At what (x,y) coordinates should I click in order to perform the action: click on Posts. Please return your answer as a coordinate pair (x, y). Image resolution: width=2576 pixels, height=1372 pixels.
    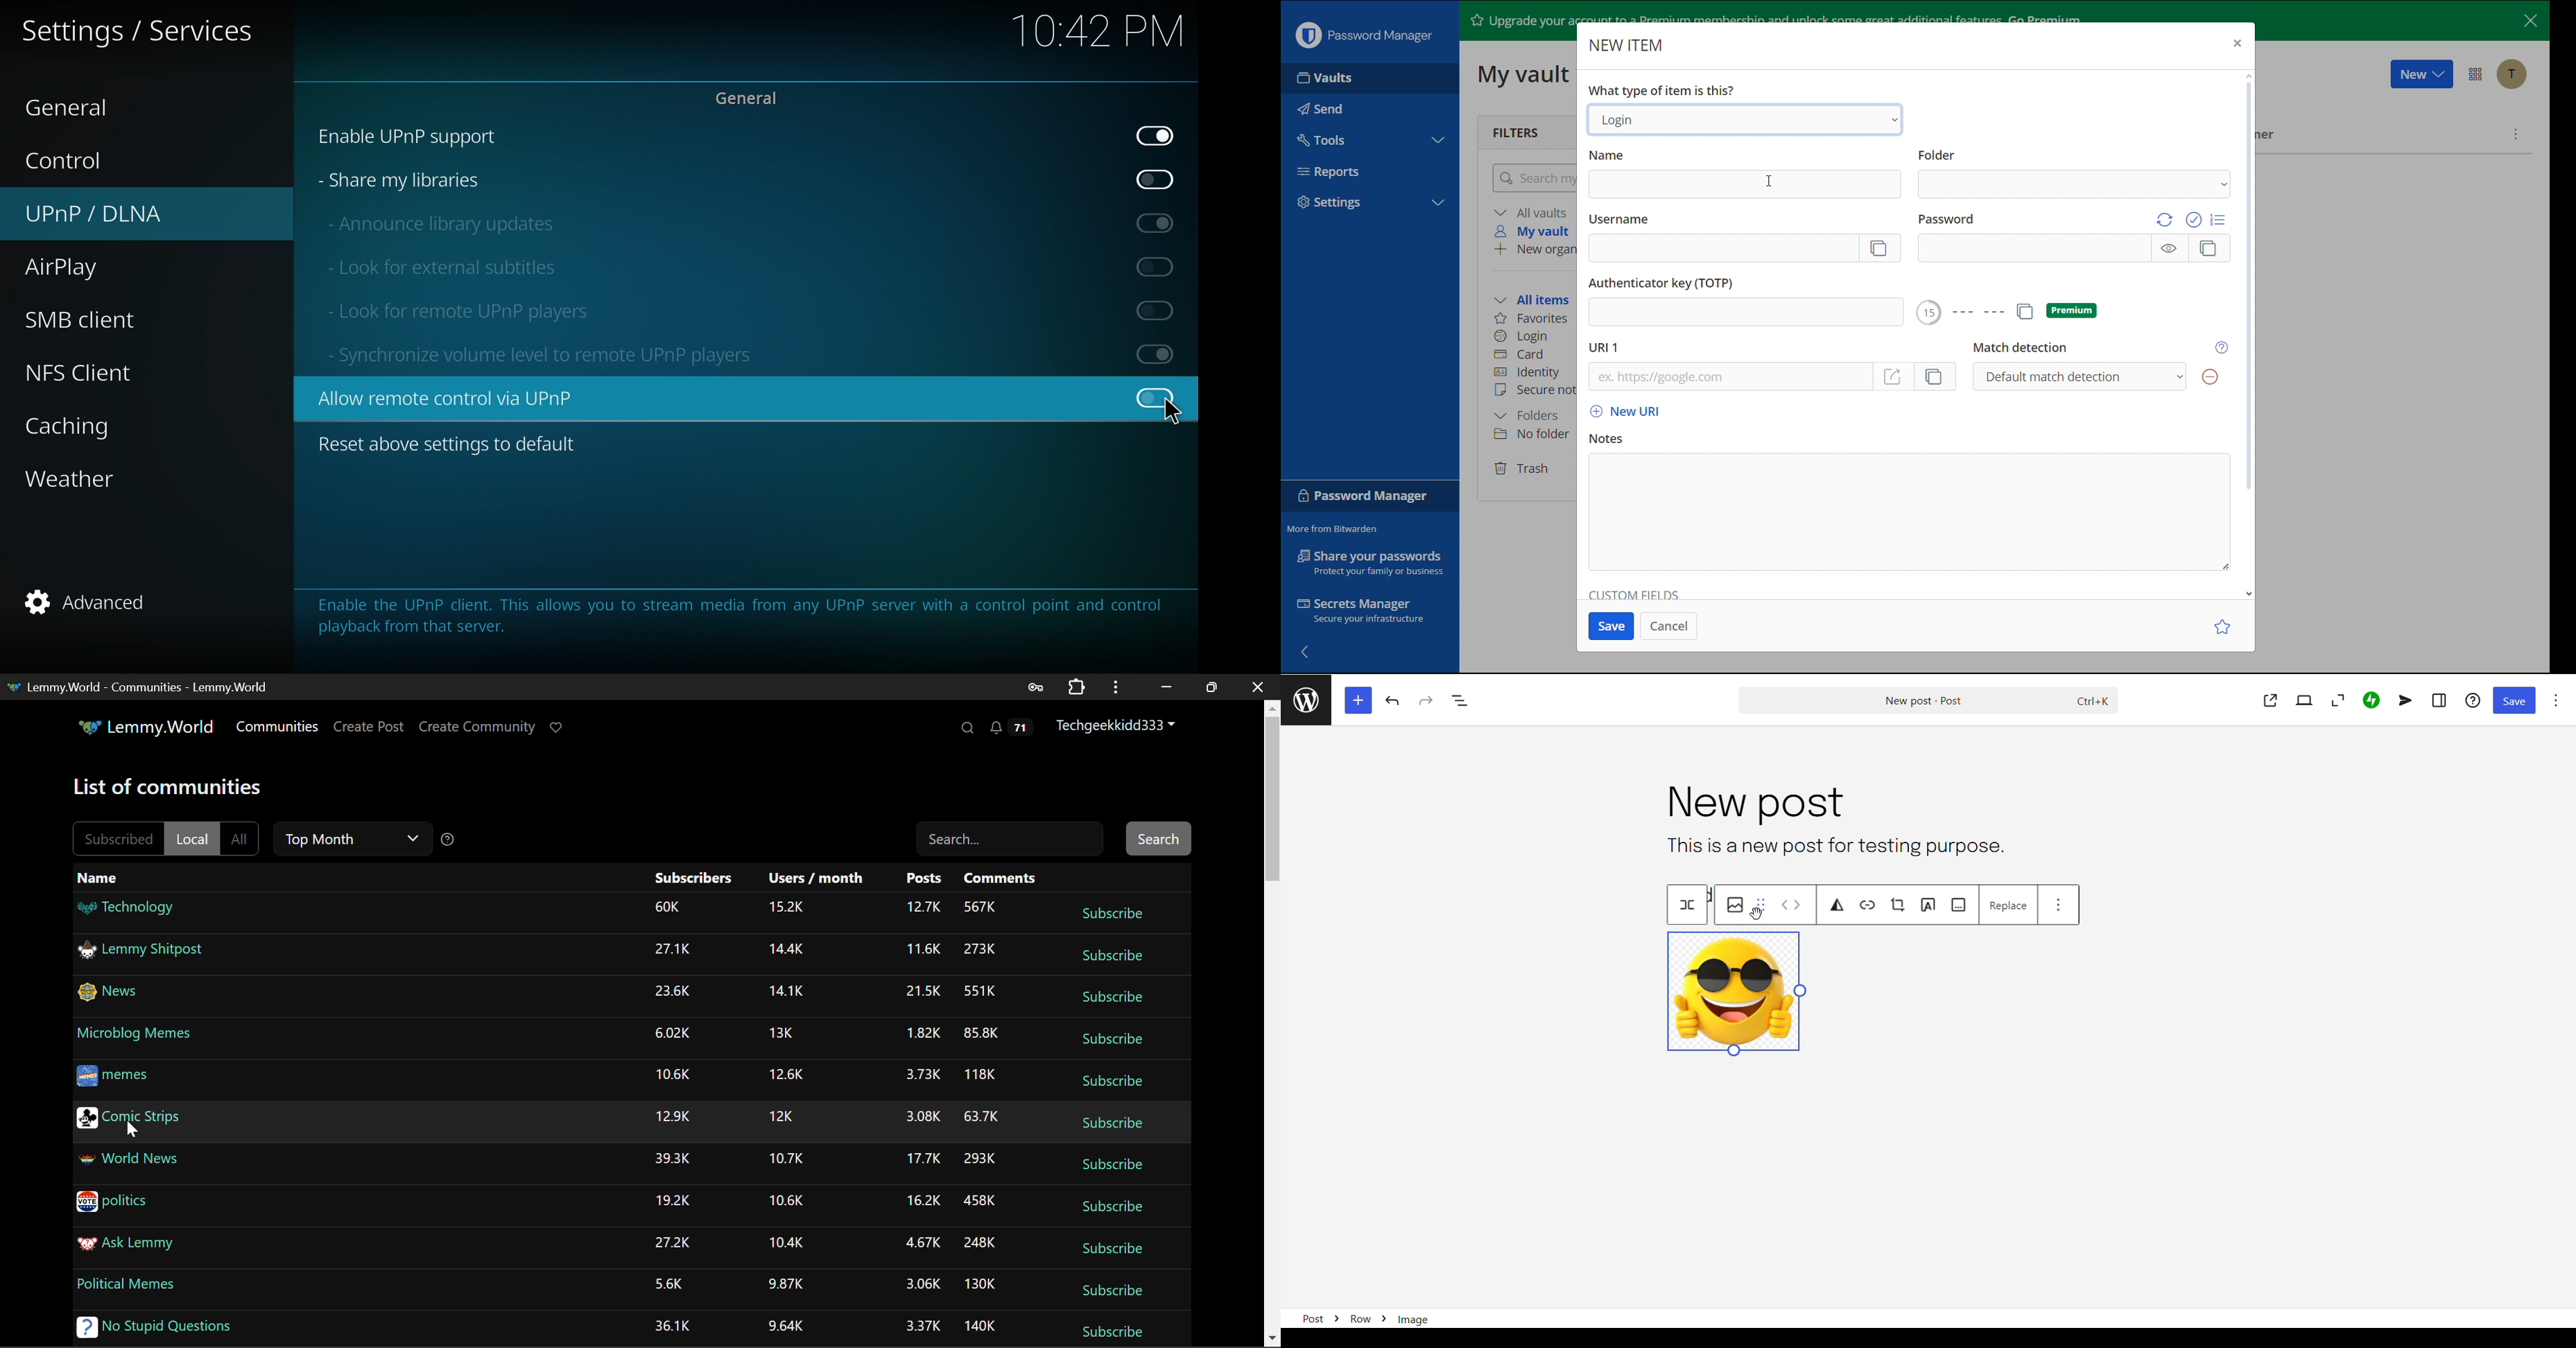
    Looking at the image, I should click on (928, 880).